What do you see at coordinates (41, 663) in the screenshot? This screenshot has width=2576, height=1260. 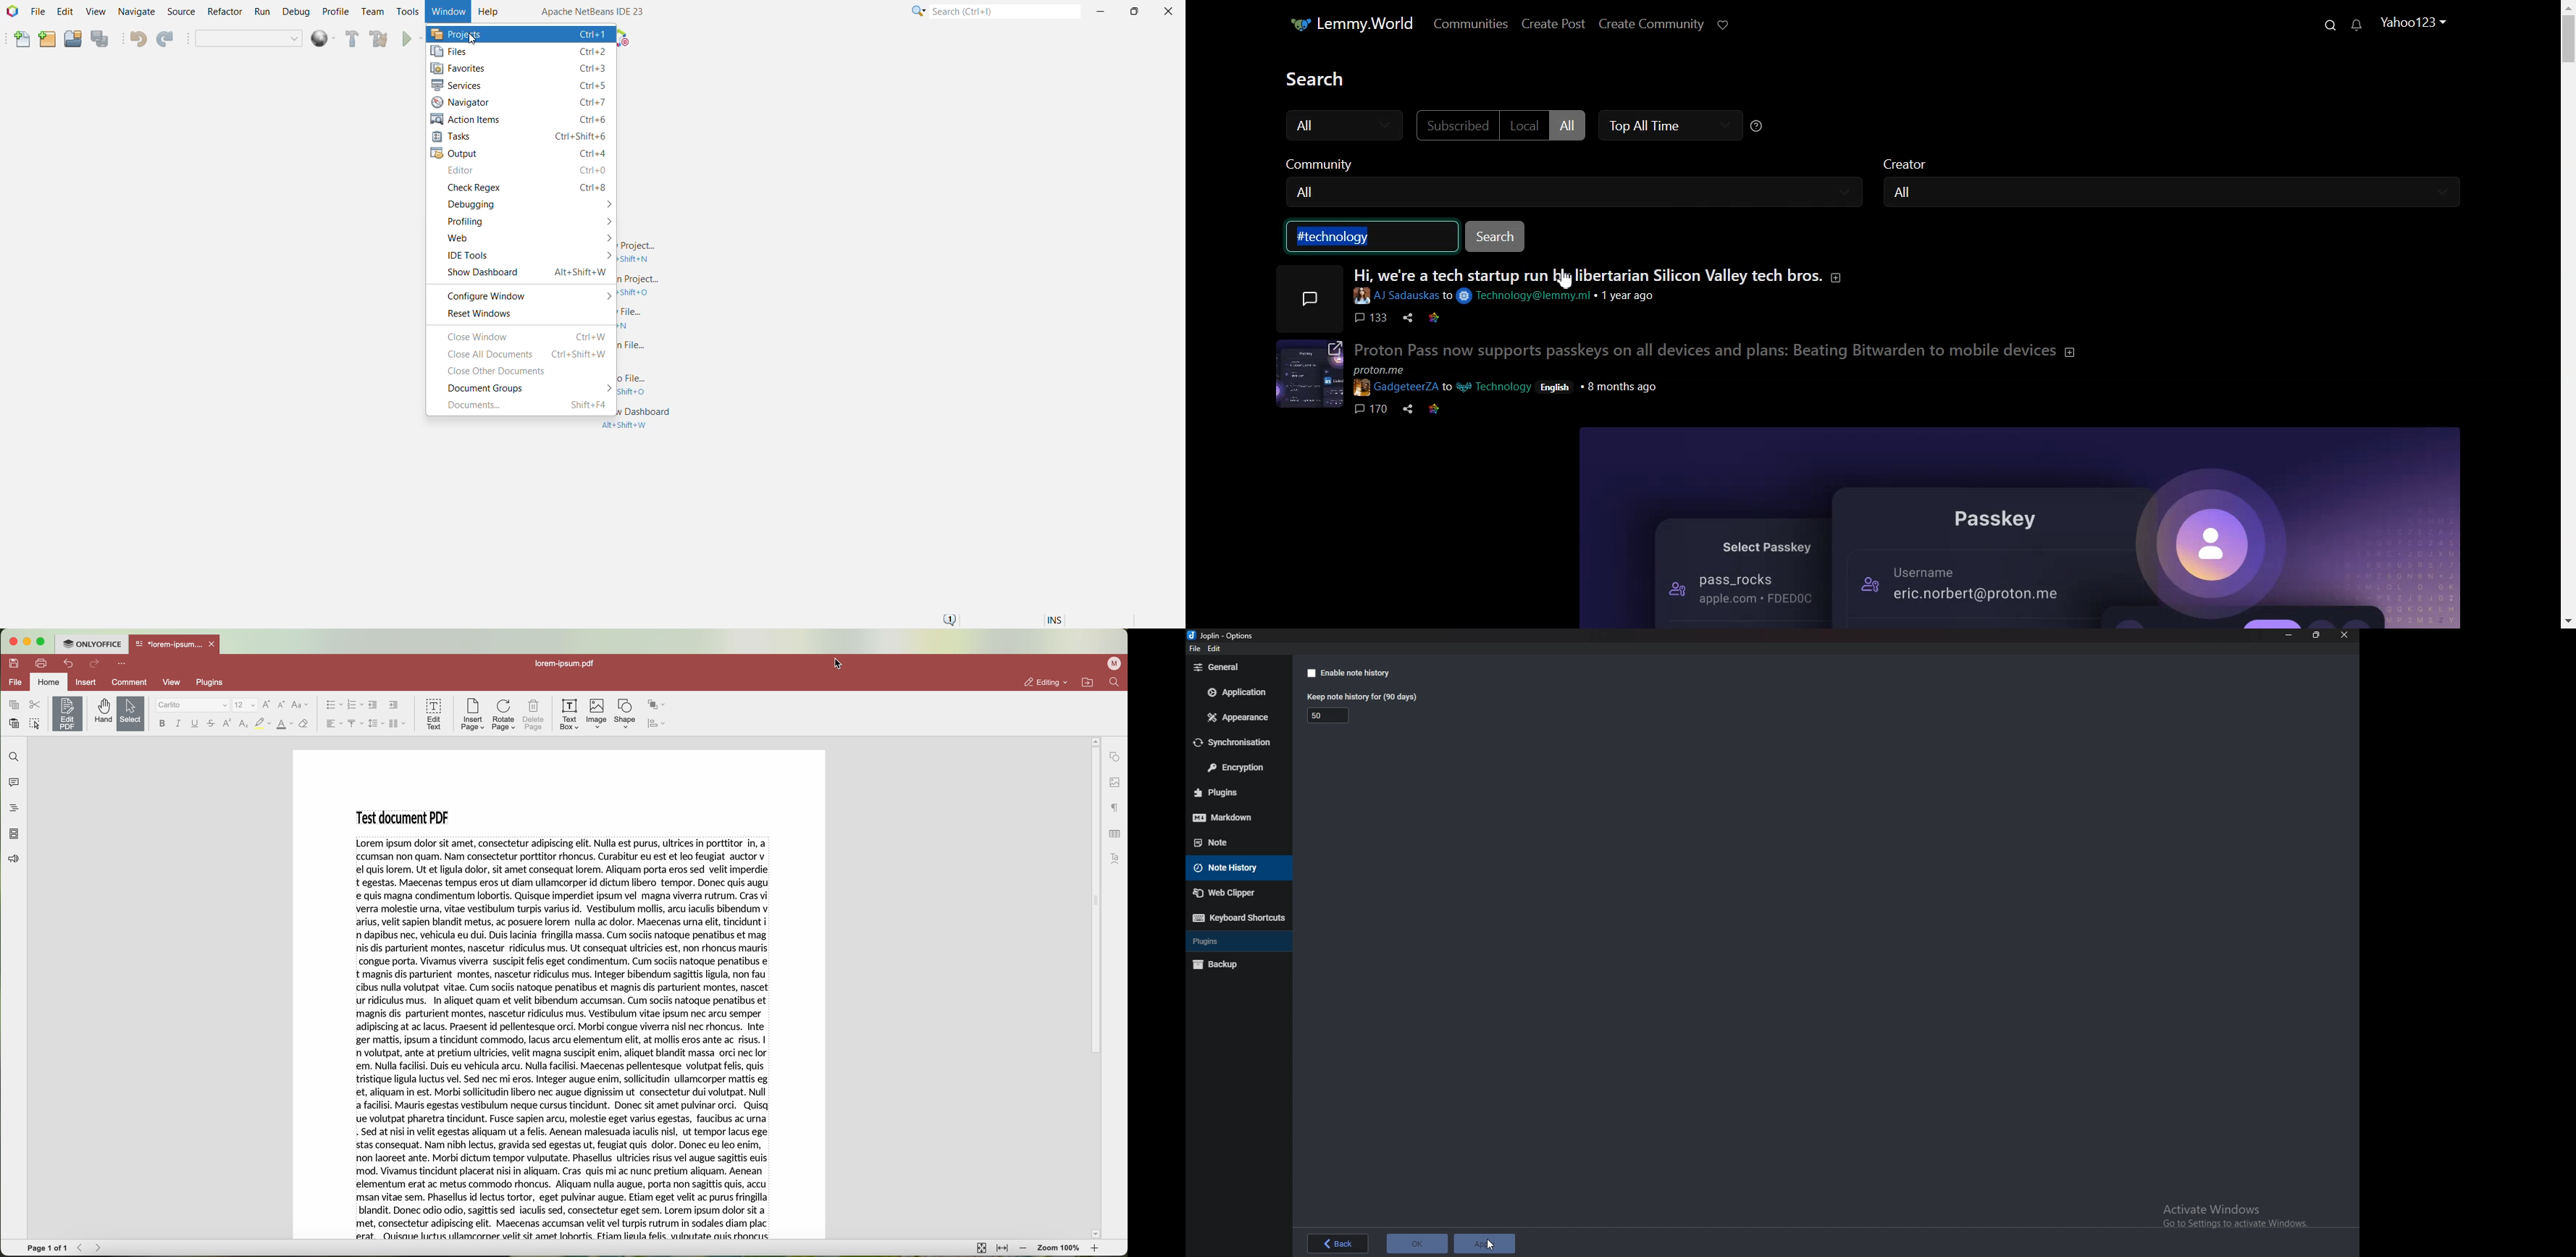 I see `print` at bounding box center [41, 663].